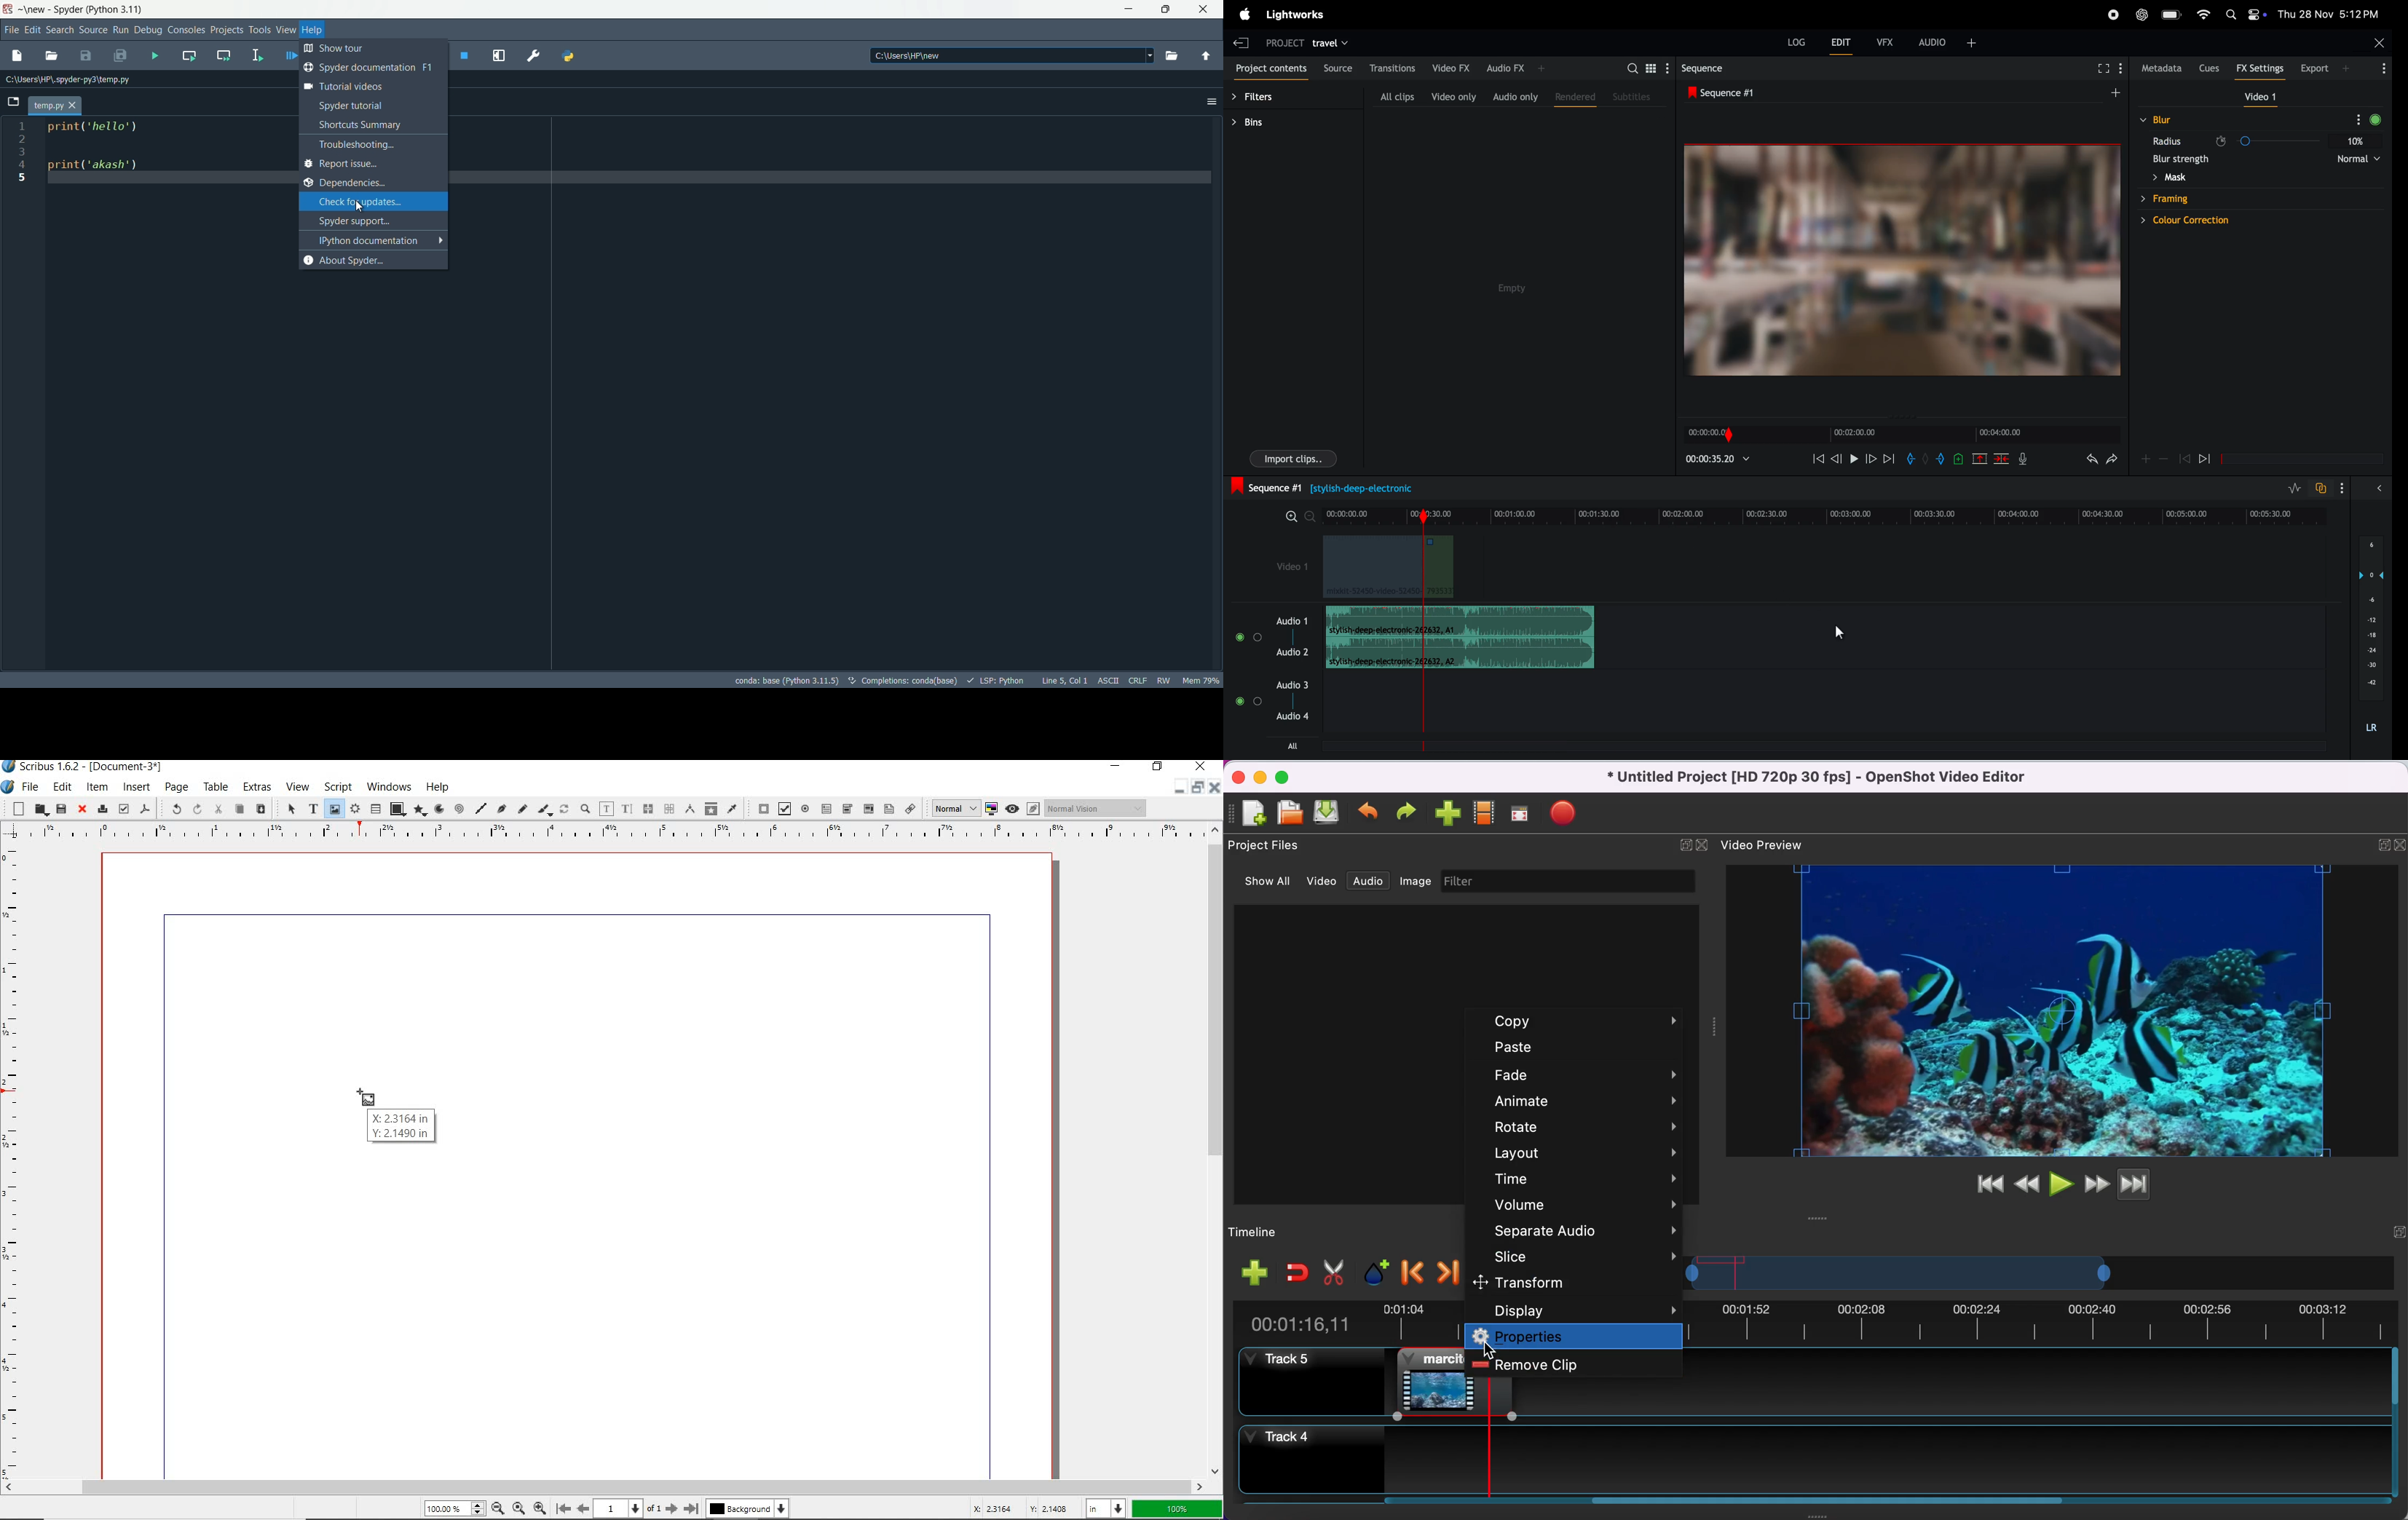 Image resolution: width=2408 pixels, height=1540 pixels. I want to click on audio, so click(1367, 880).